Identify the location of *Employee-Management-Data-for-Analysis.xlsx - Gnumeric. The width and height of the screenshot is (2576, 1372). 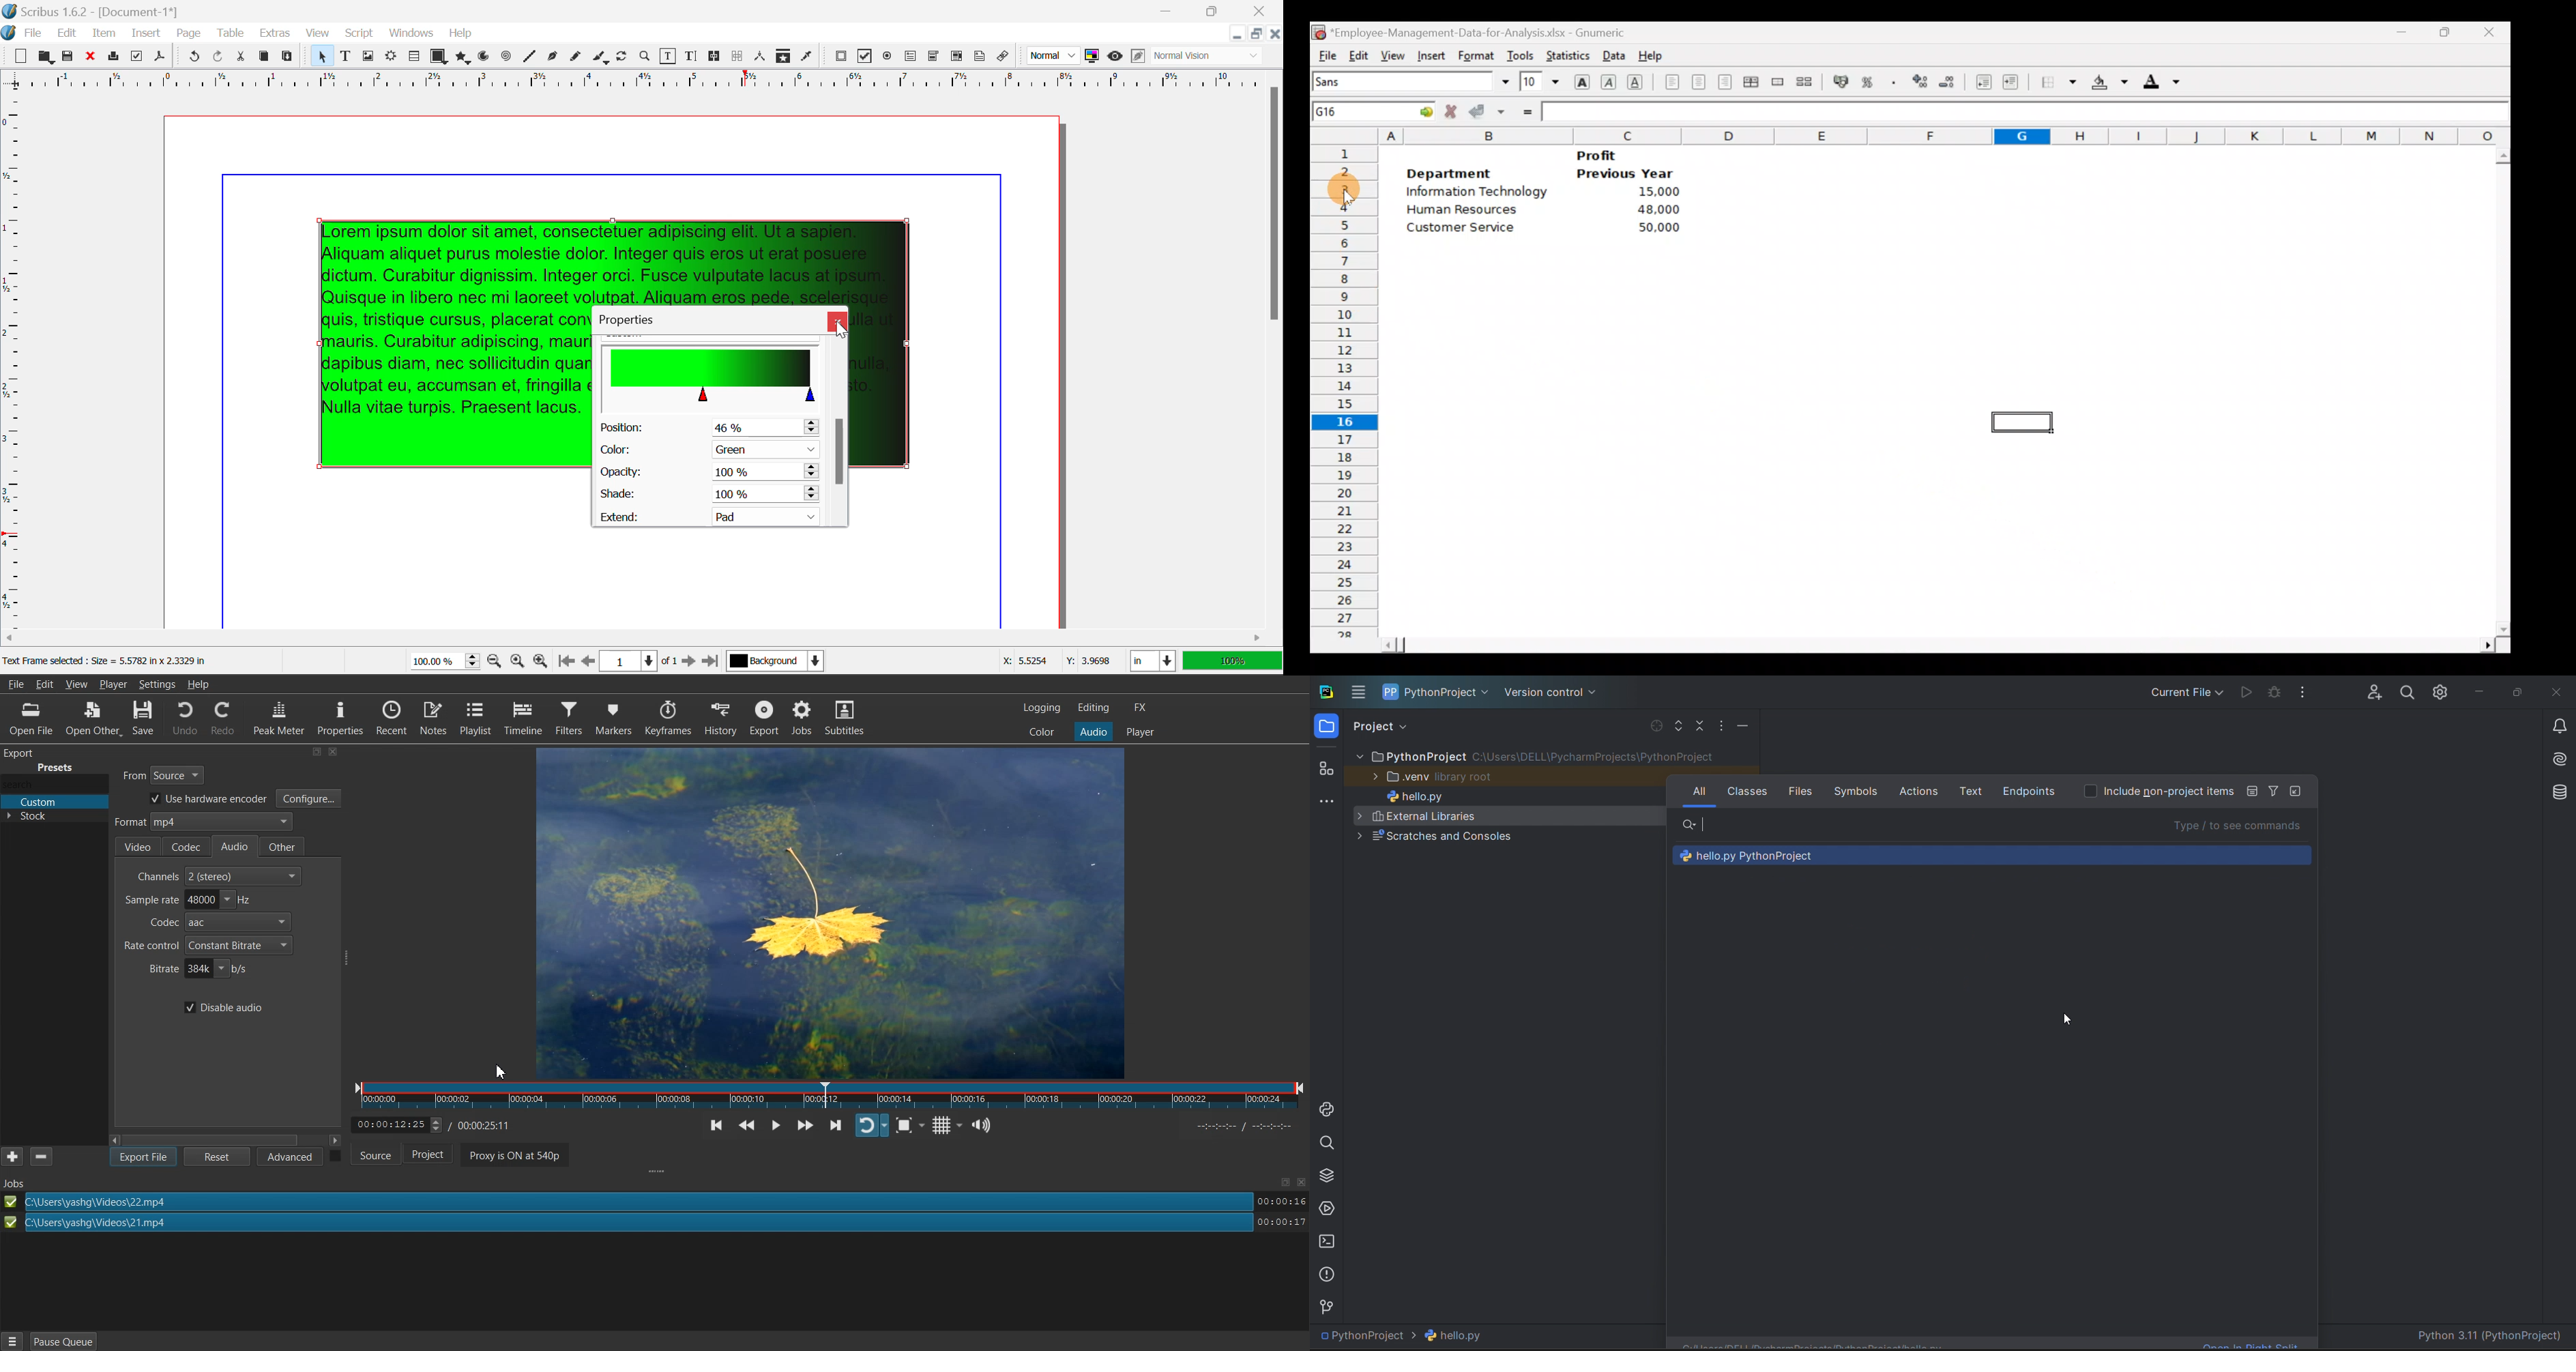
(1479, 31).